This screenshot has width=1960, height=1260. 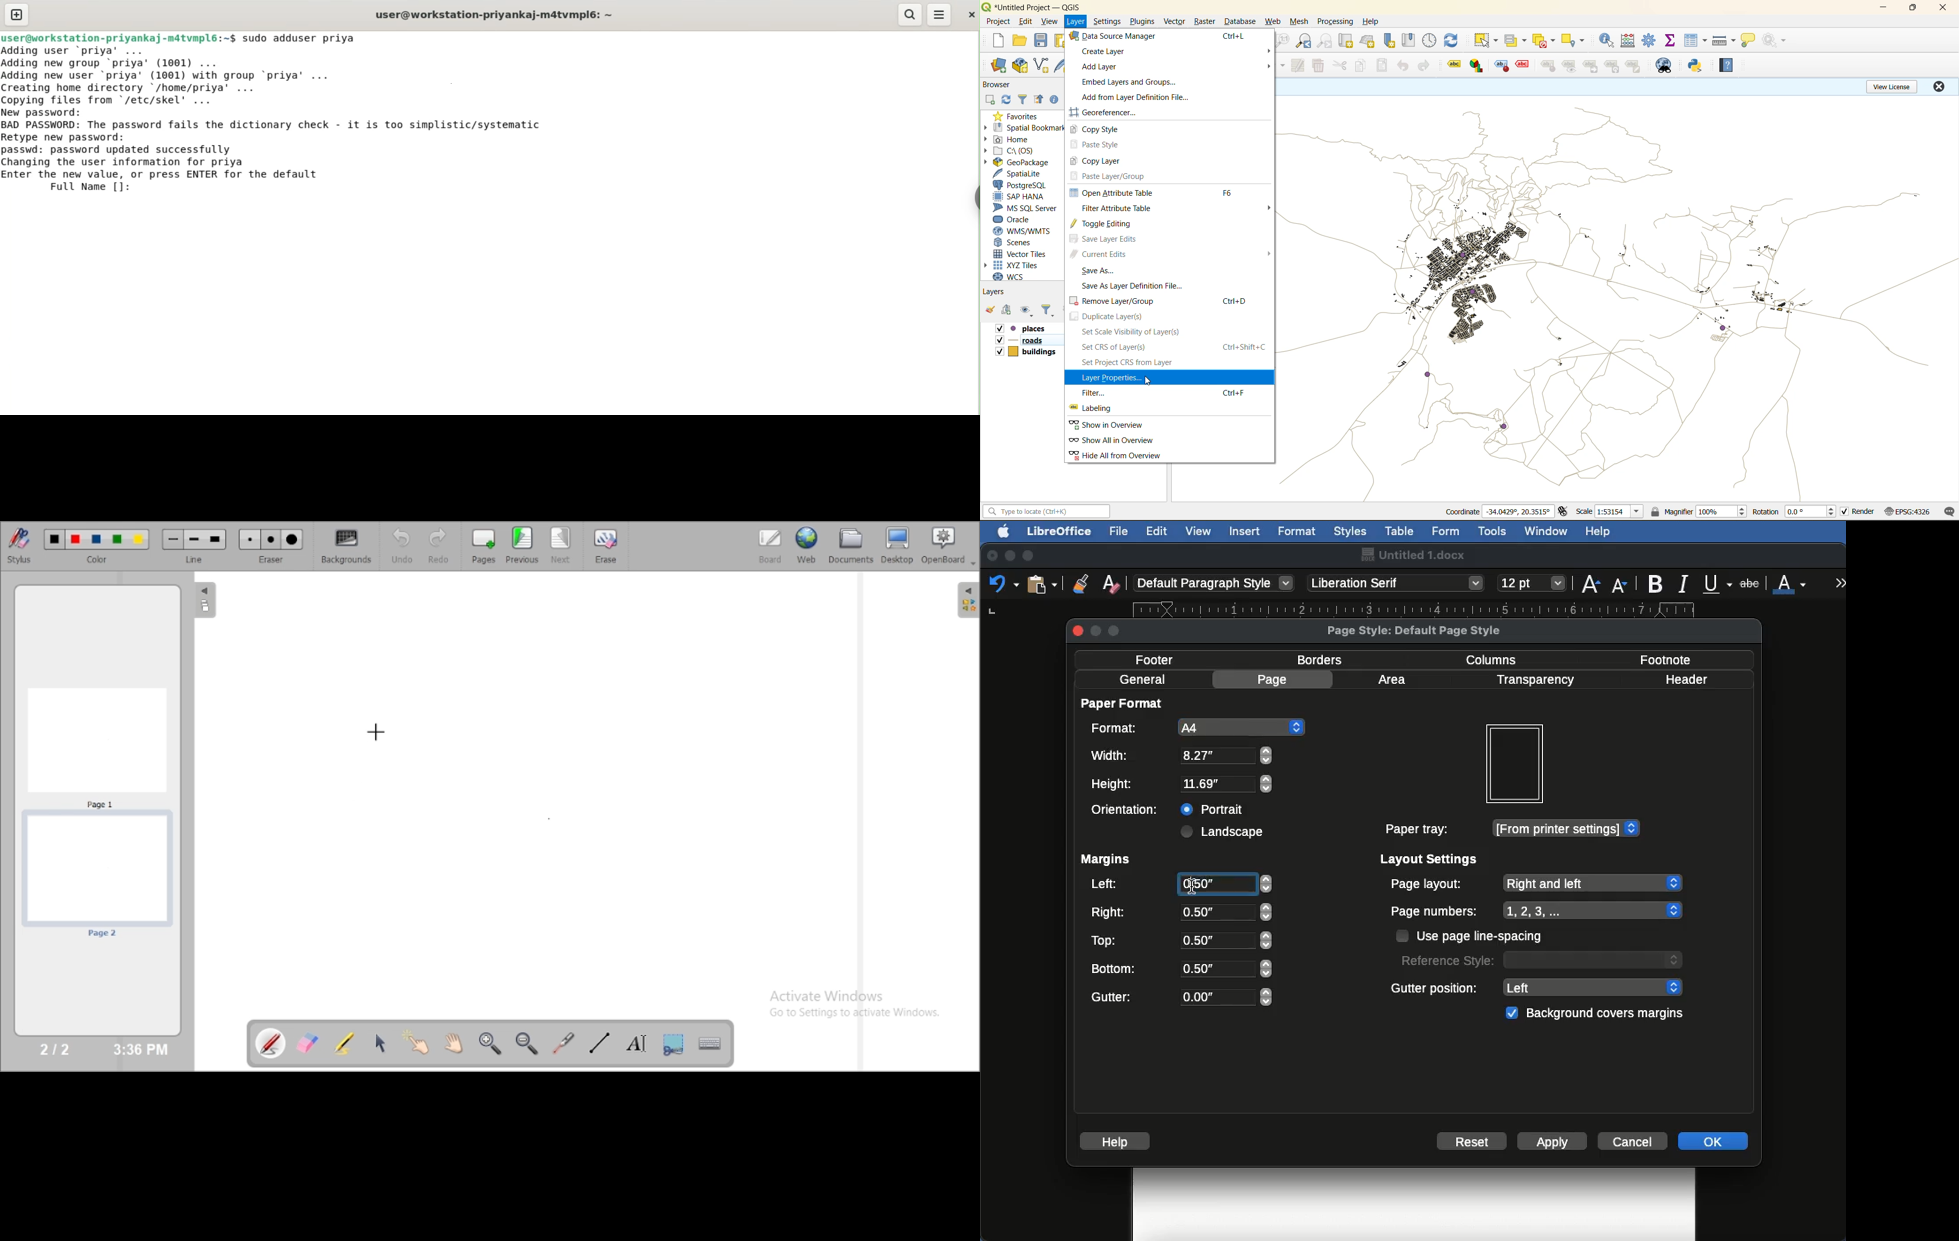 I want to click on sap hana, so click(x=1026, y=196).